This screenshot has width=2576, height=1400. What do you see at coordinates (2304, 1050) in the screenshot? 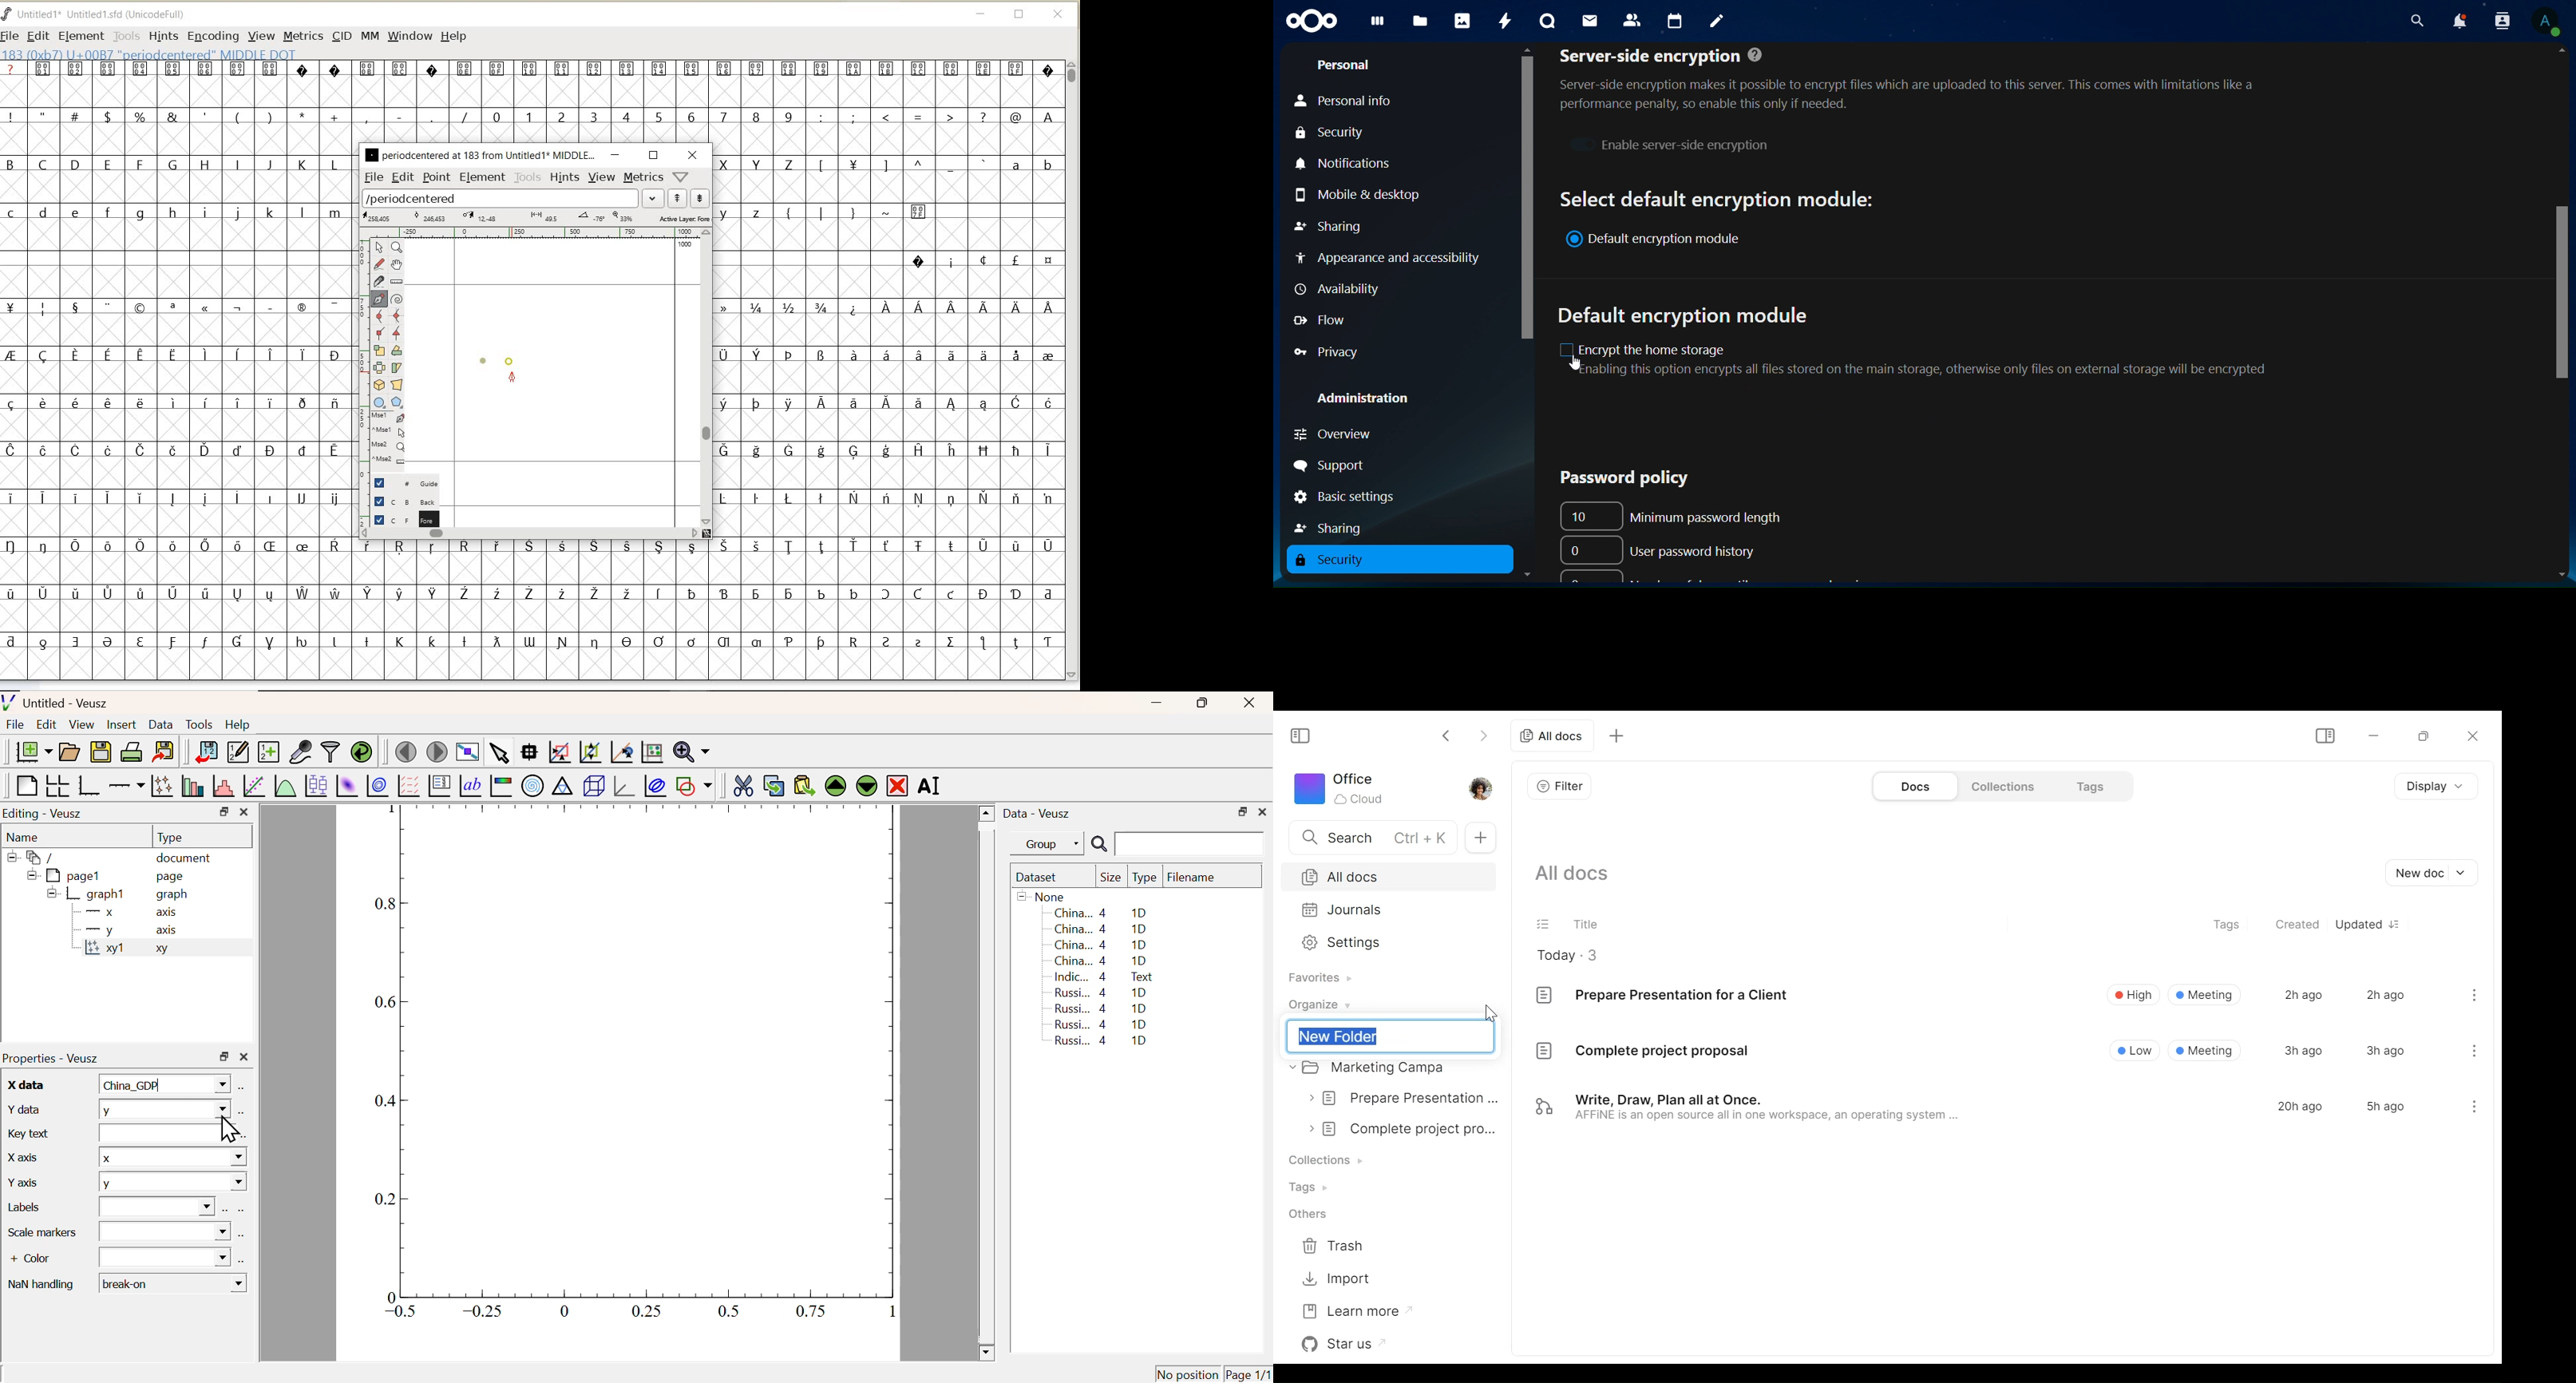
I see `3h ago` at bounding box center [2304, 1050].